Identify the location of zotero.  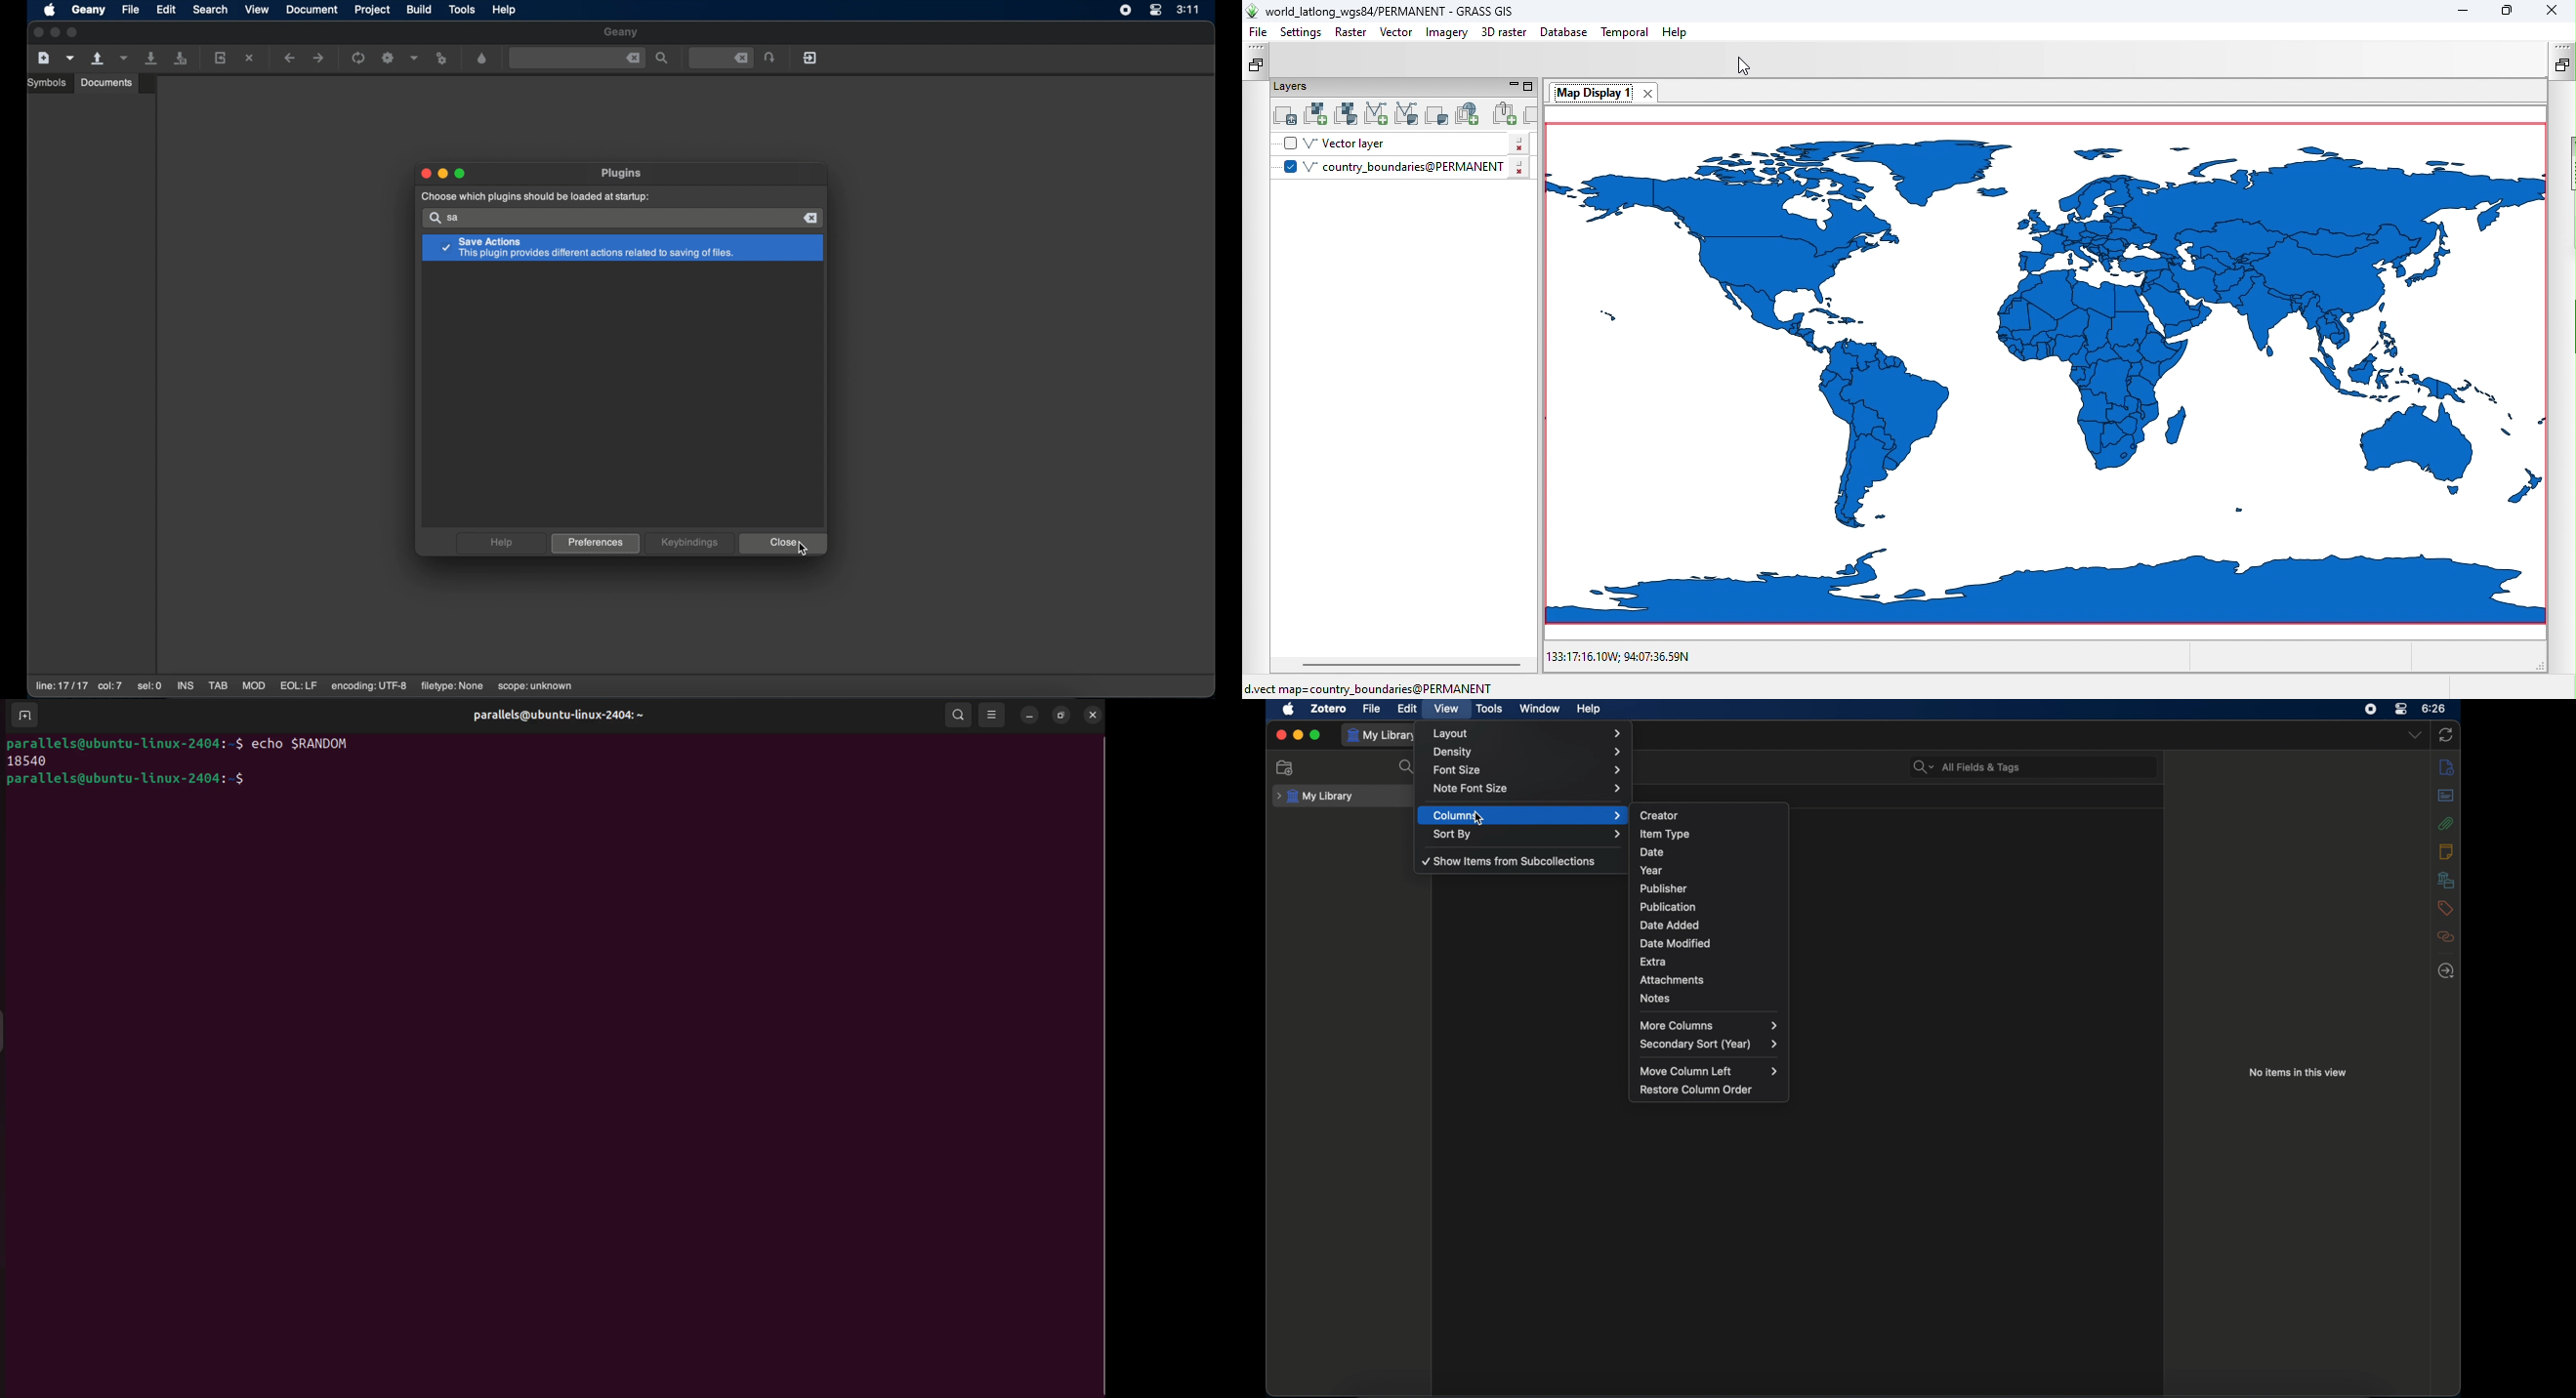
(1329, 708).